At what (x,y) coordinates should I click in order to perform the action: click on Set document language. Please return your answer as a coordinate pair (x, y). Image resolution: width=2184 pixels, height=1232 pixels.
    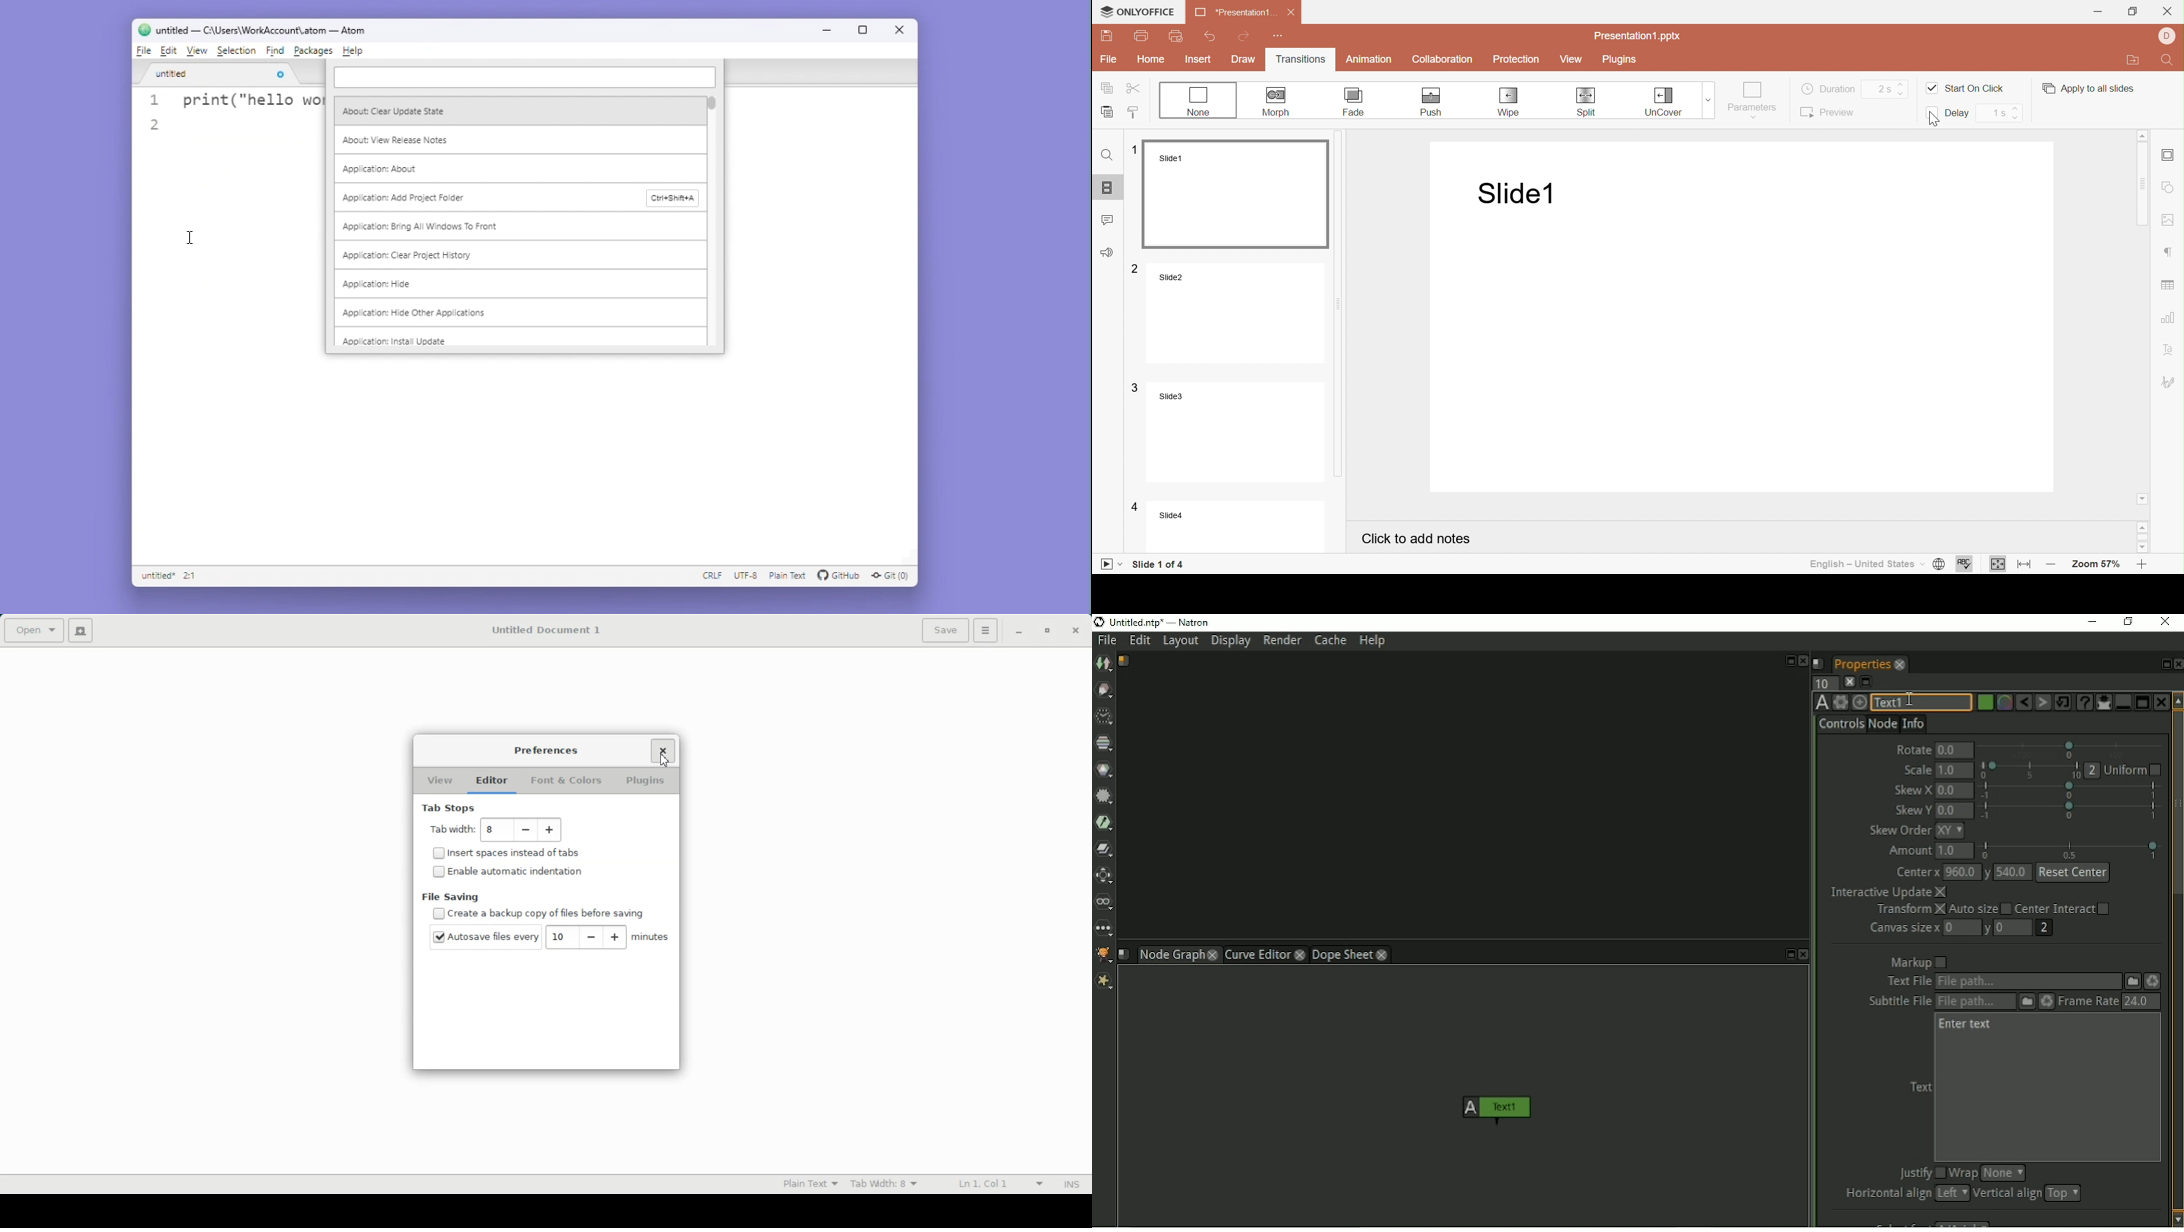
    Looking at the image, I should click on (1938, 565).